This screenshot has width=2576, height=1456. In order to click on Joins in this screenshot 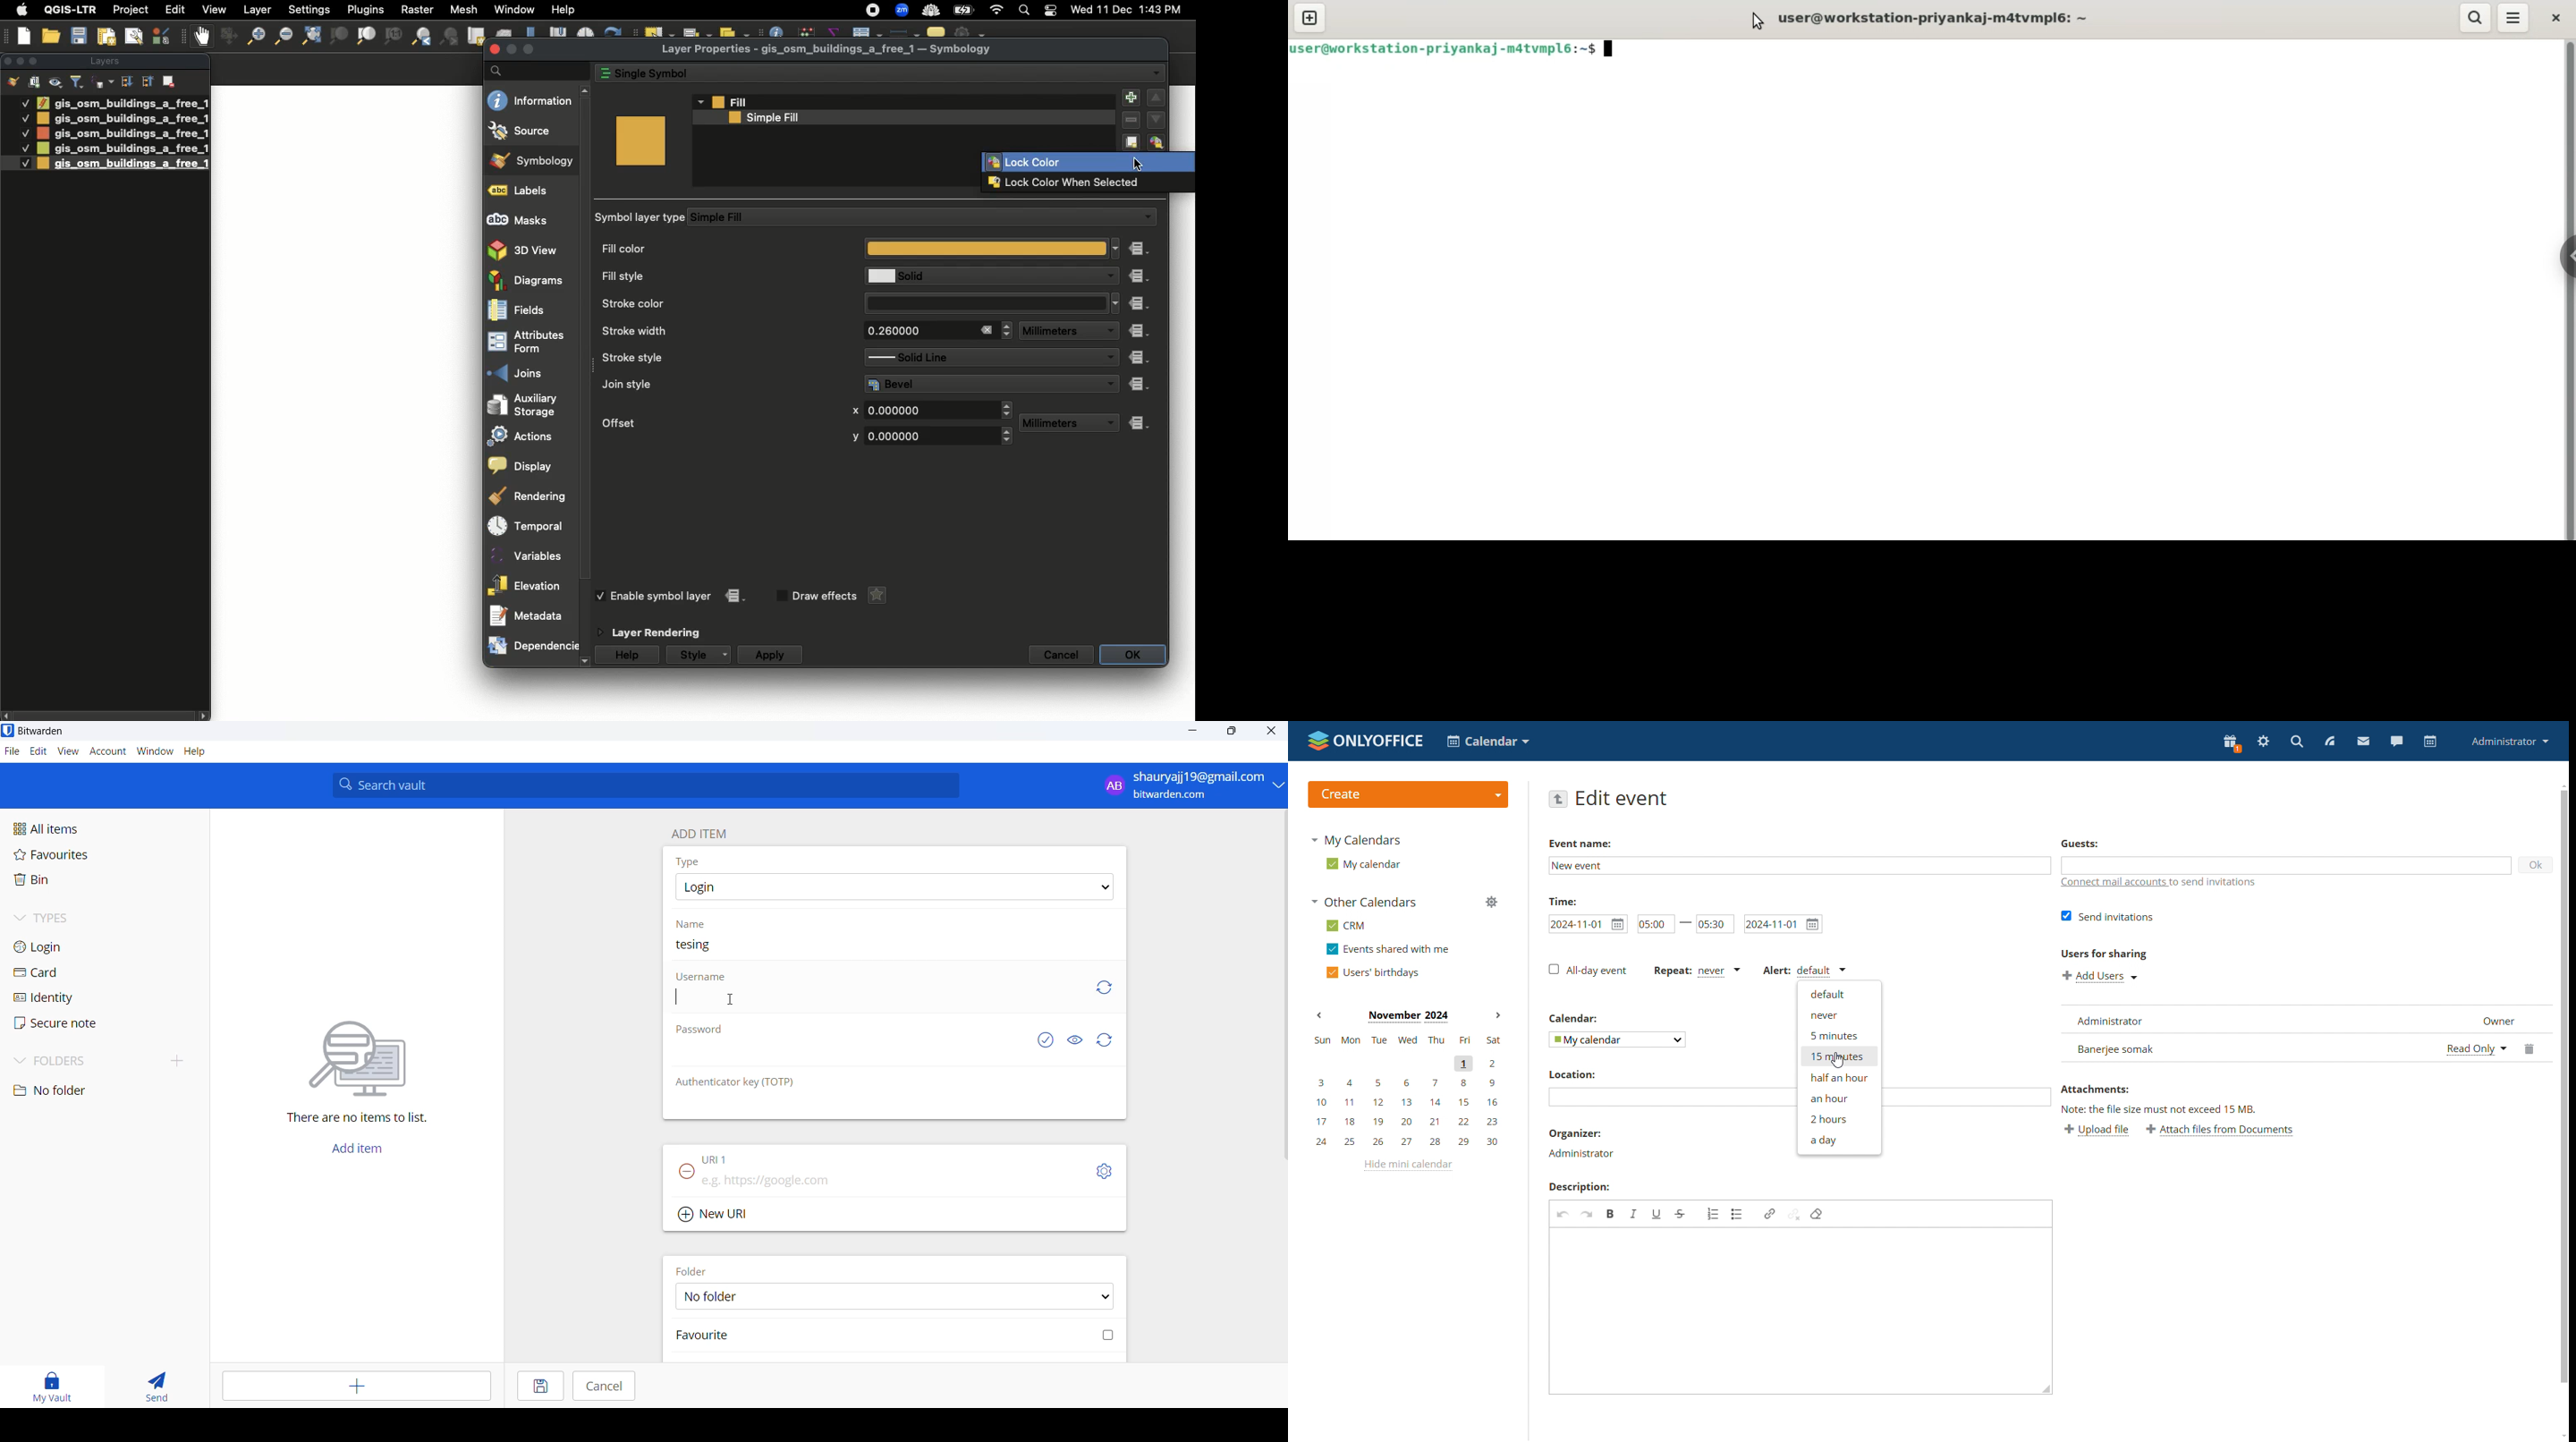, I will do `click(532, 372)`.